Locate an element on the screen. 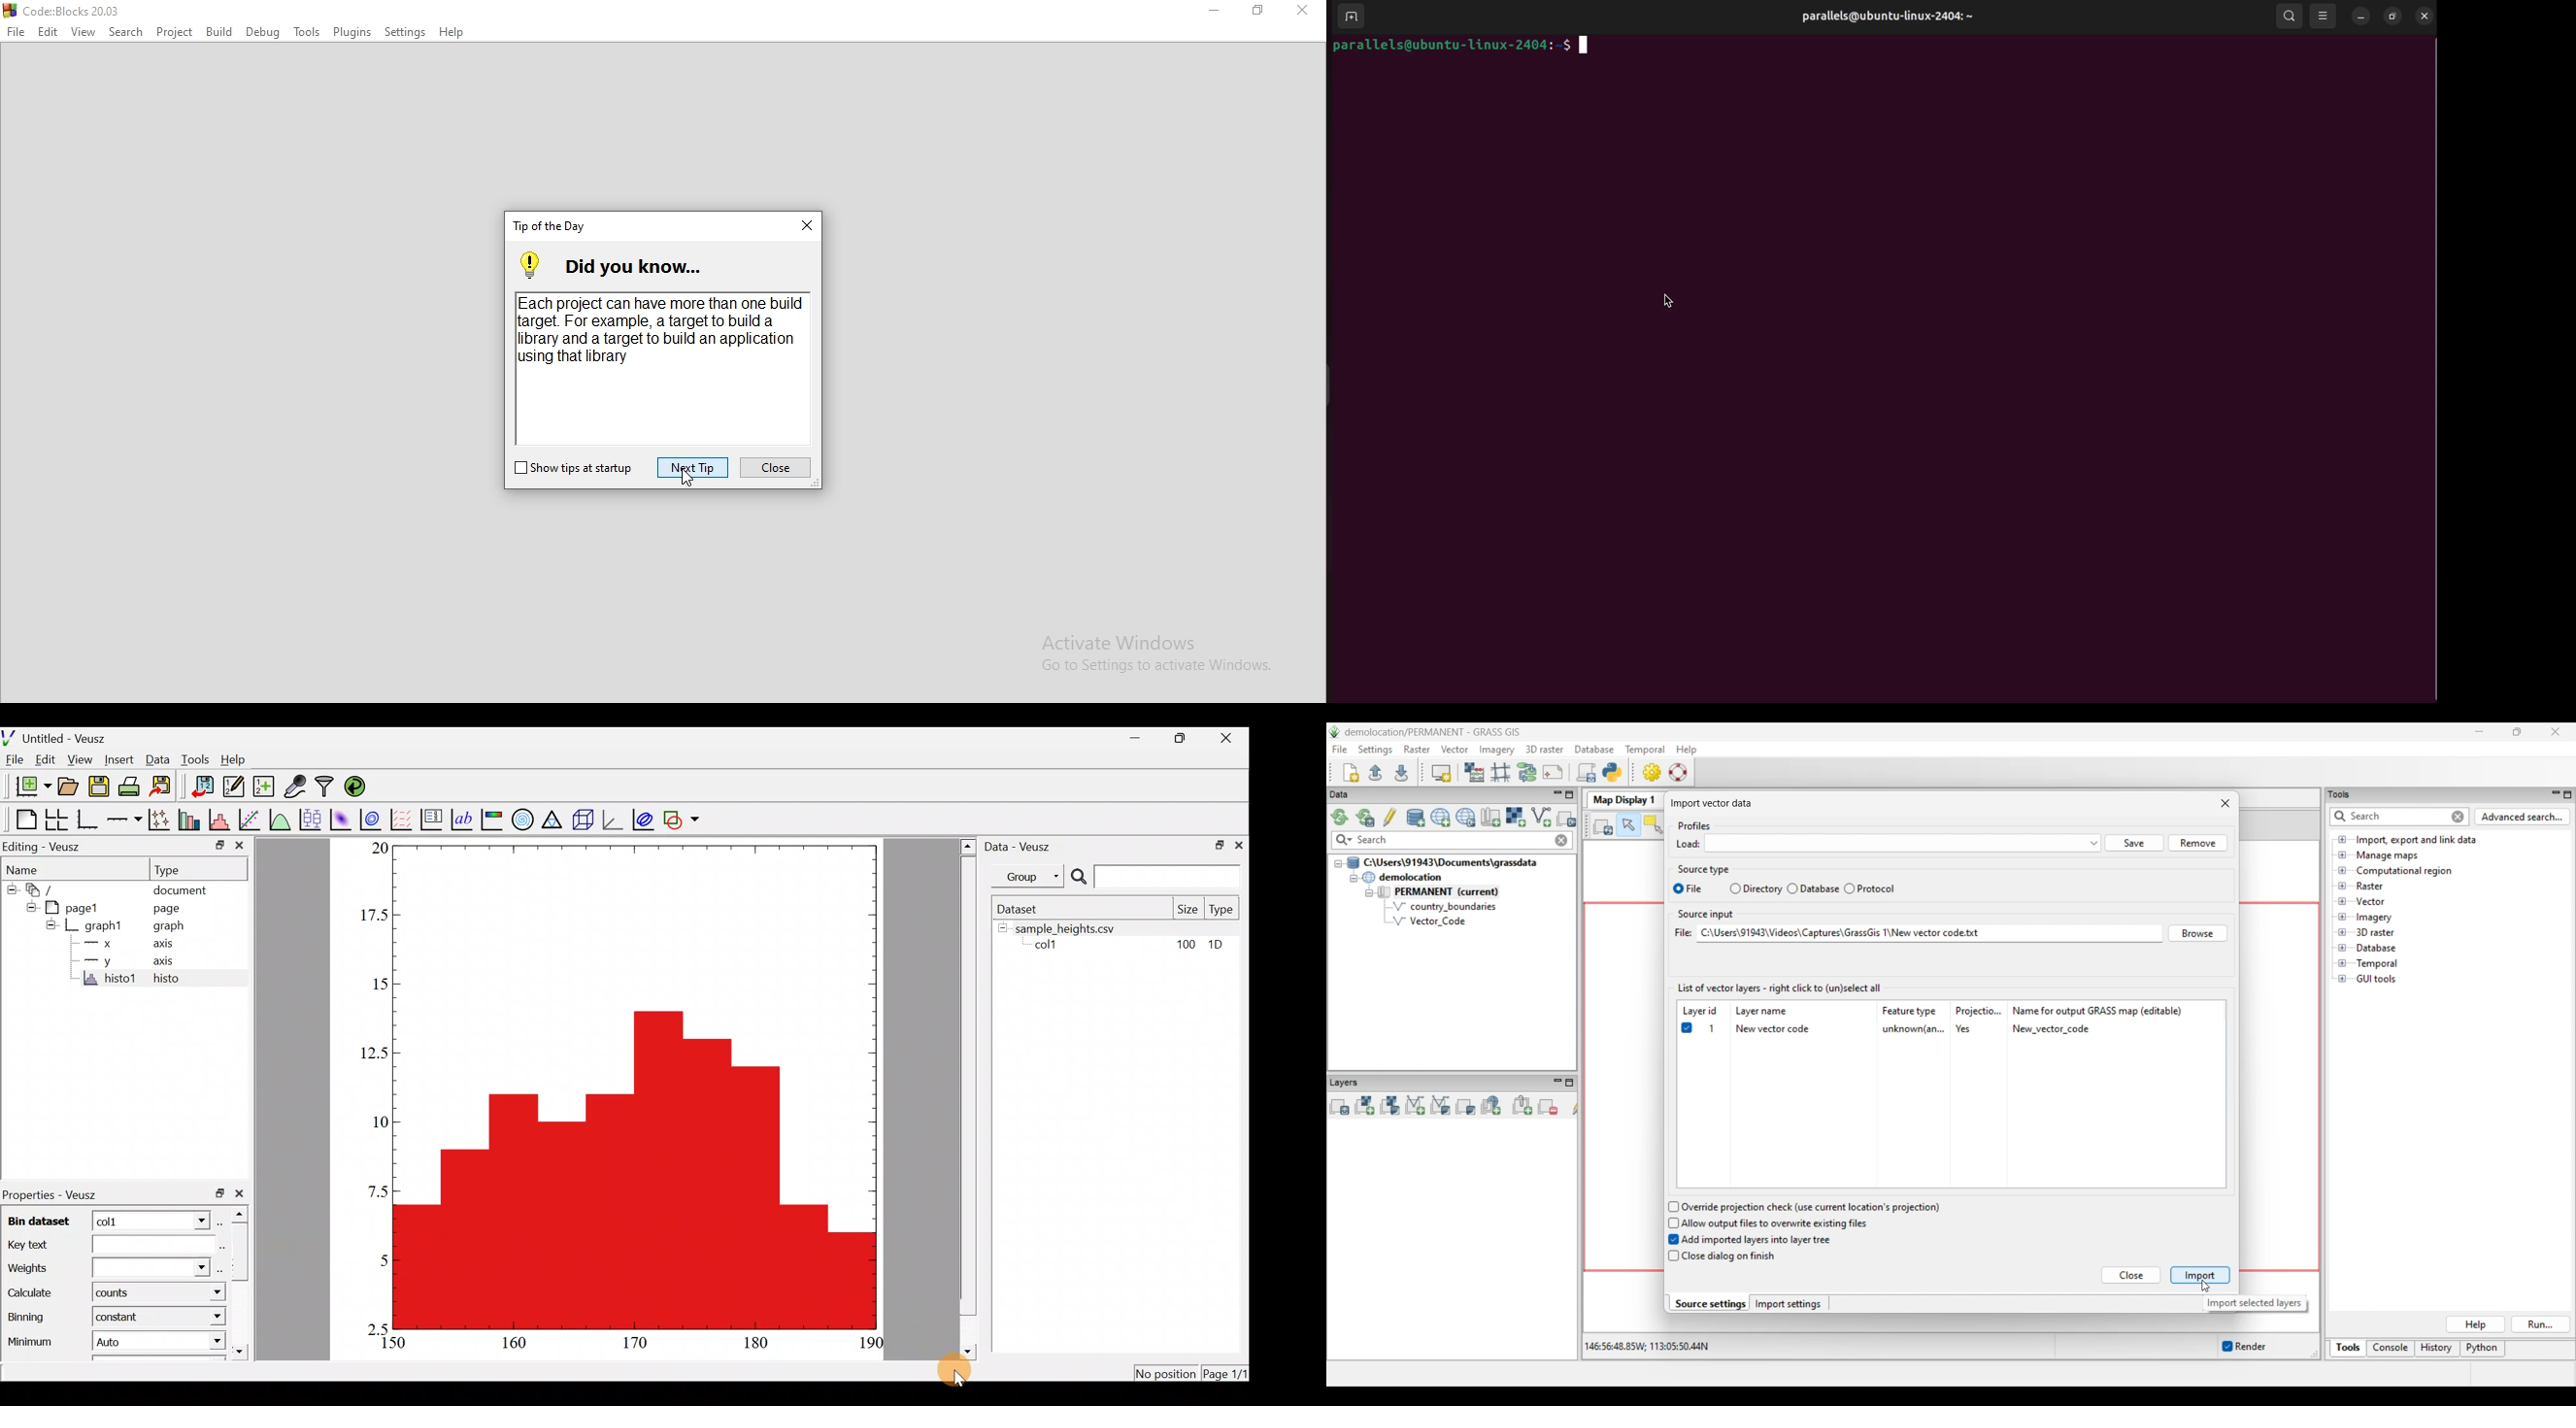  Settings  is located at coordinates (402, 31).